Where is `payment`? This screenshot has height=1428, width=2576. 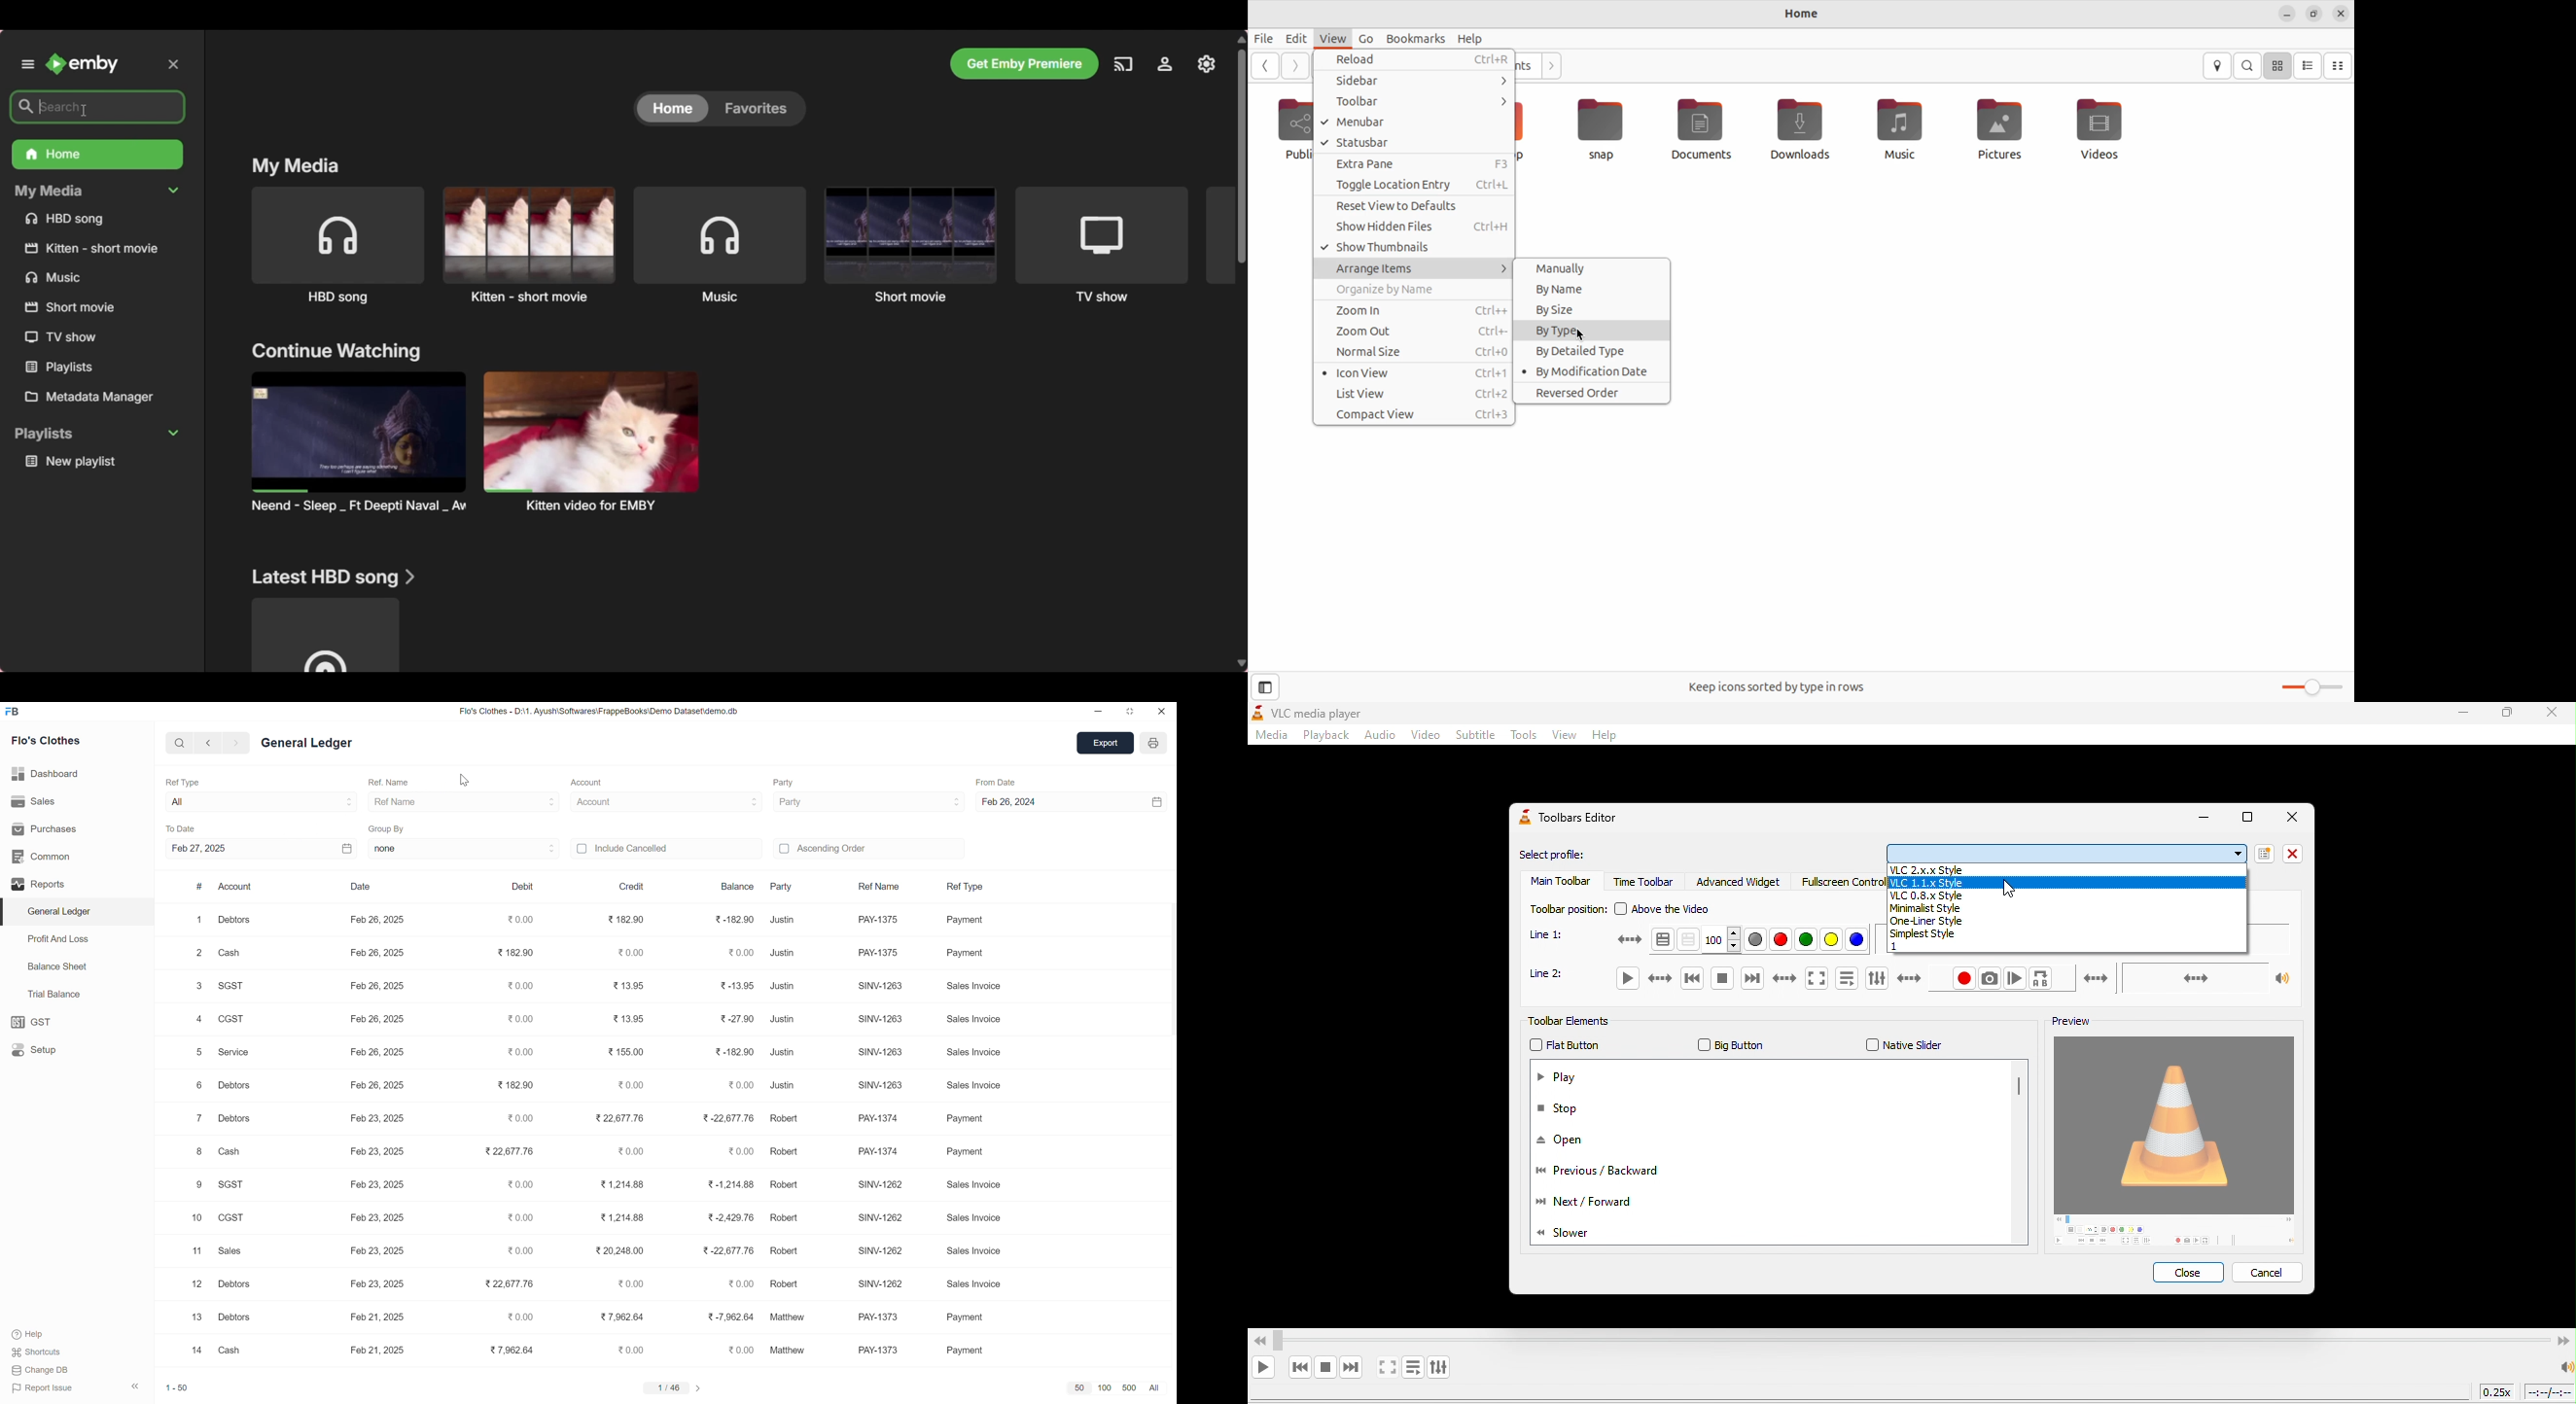 payment is located at coordinates (965, 954).